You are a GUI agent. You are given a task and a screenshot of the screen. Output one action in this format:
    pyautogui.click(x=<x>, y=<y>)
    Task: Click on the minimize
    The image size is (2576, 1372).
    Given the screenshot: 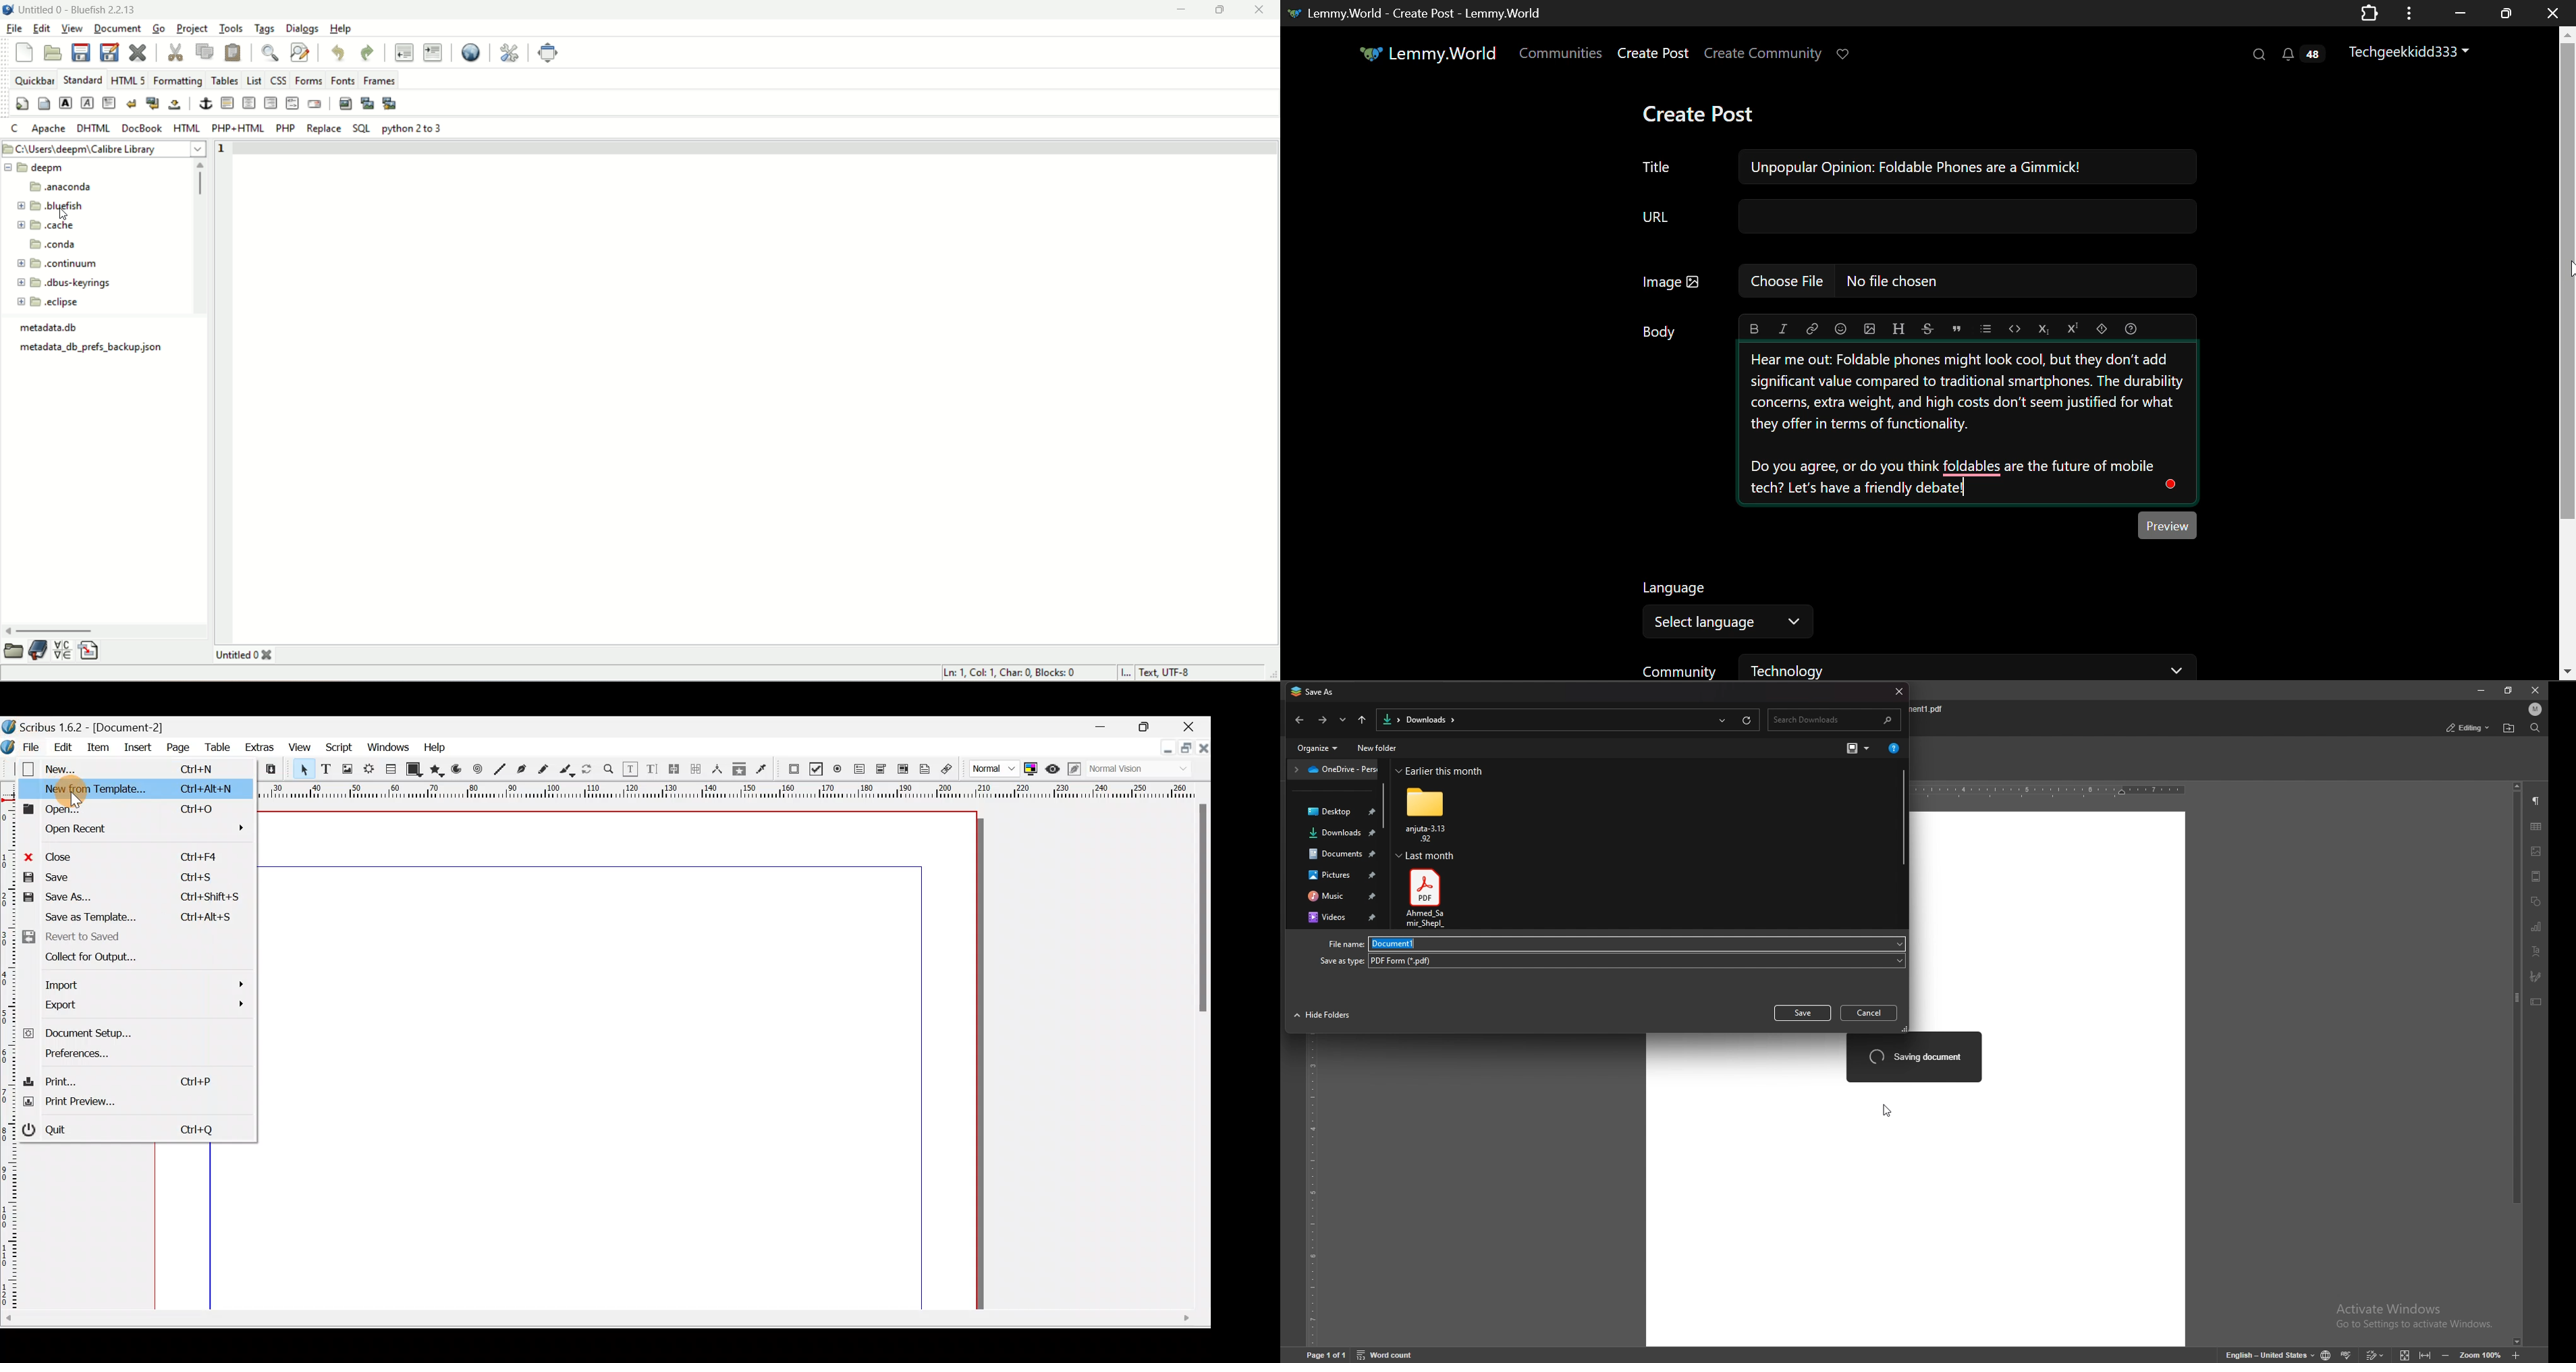 What is the action you would take?
    pyautogui.click(x=2480, y=690)
    